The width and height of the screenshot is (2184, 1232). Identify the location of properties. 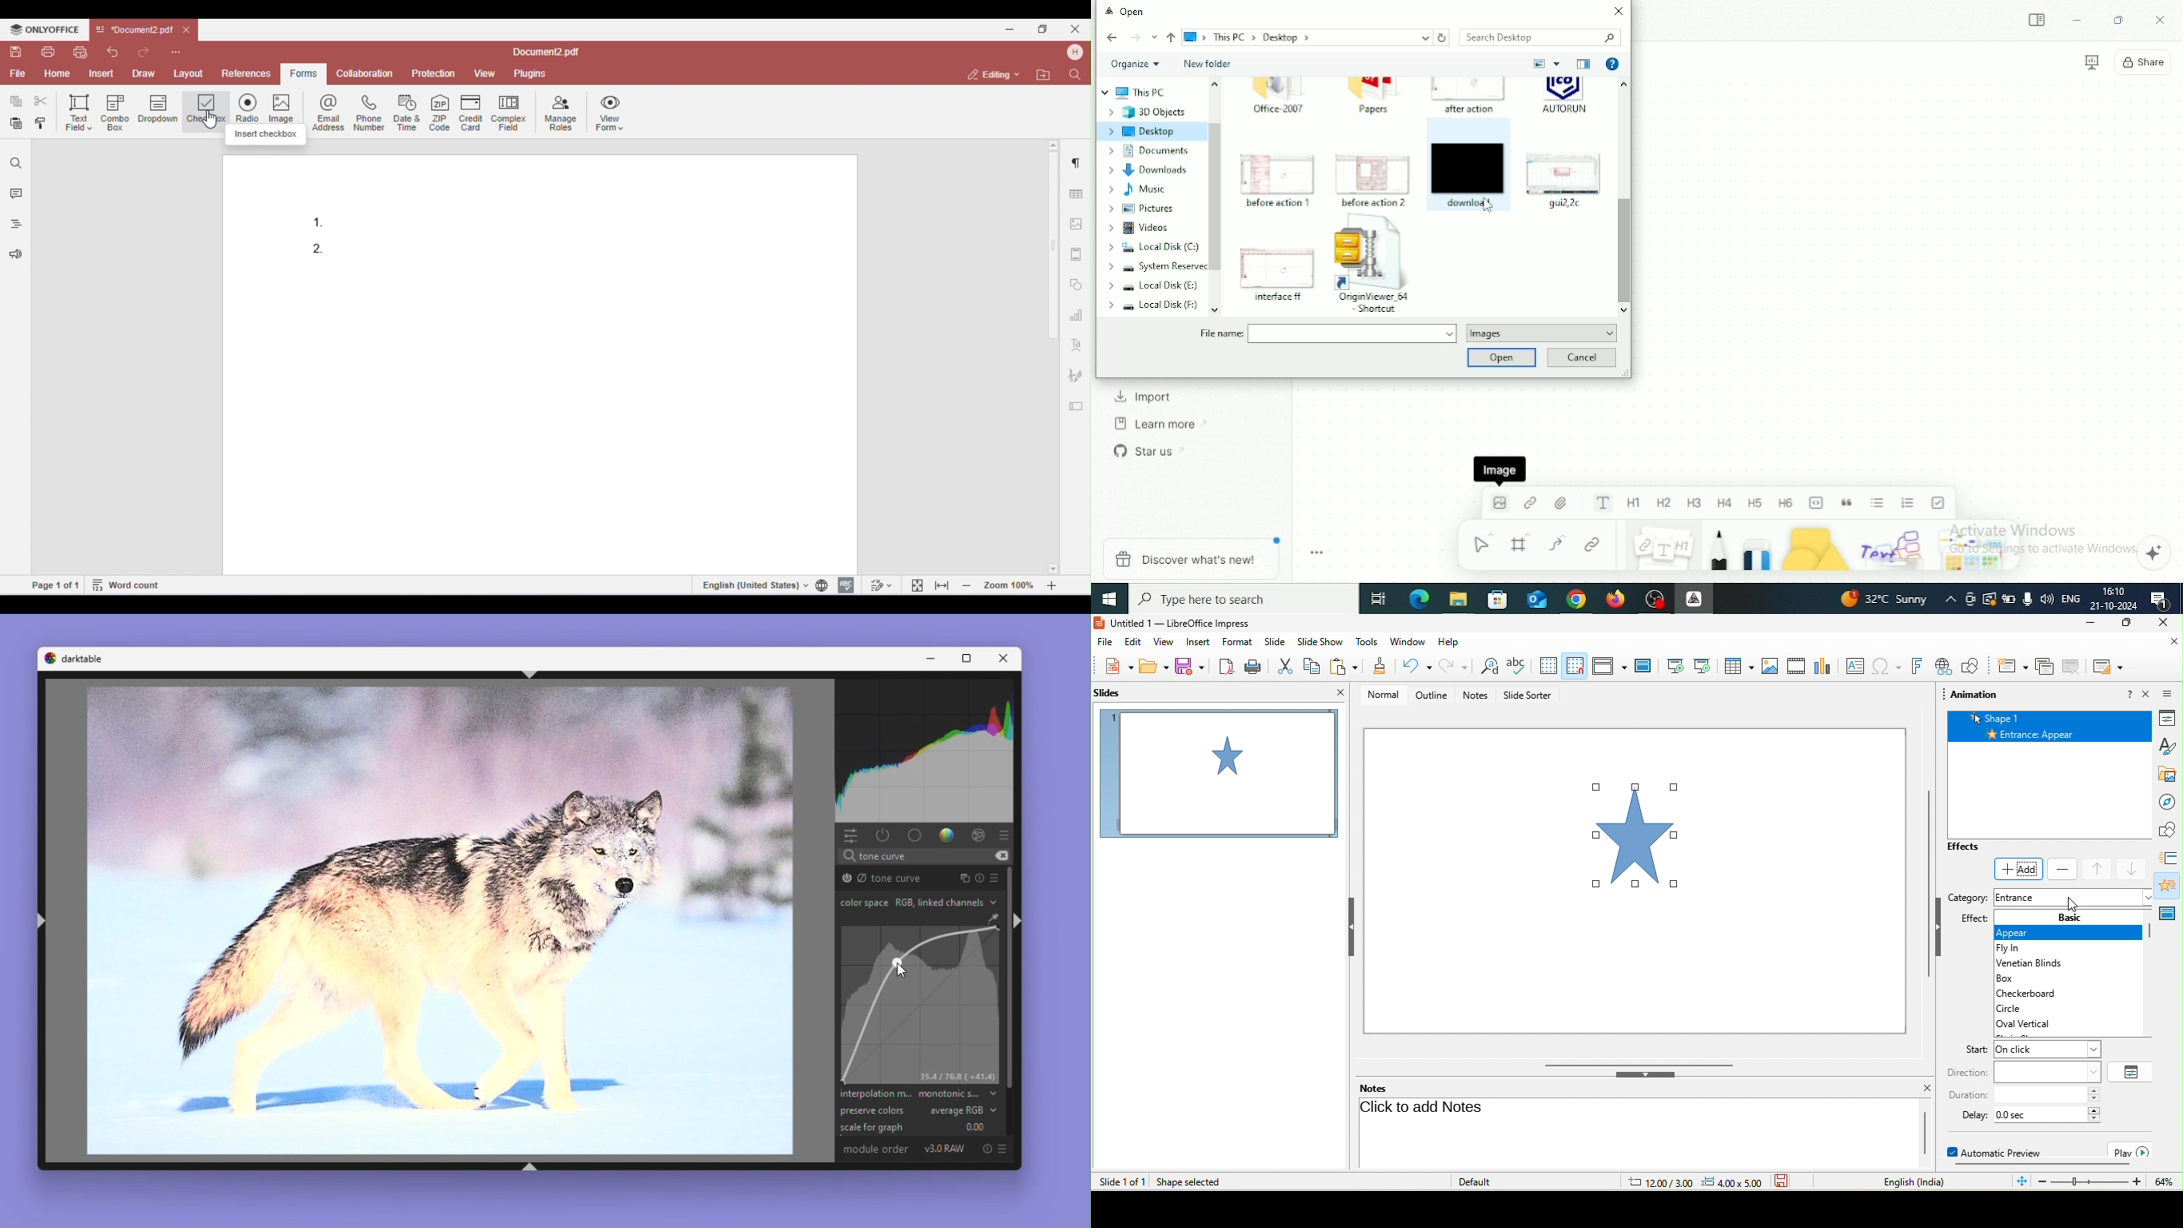
(2171, 718).